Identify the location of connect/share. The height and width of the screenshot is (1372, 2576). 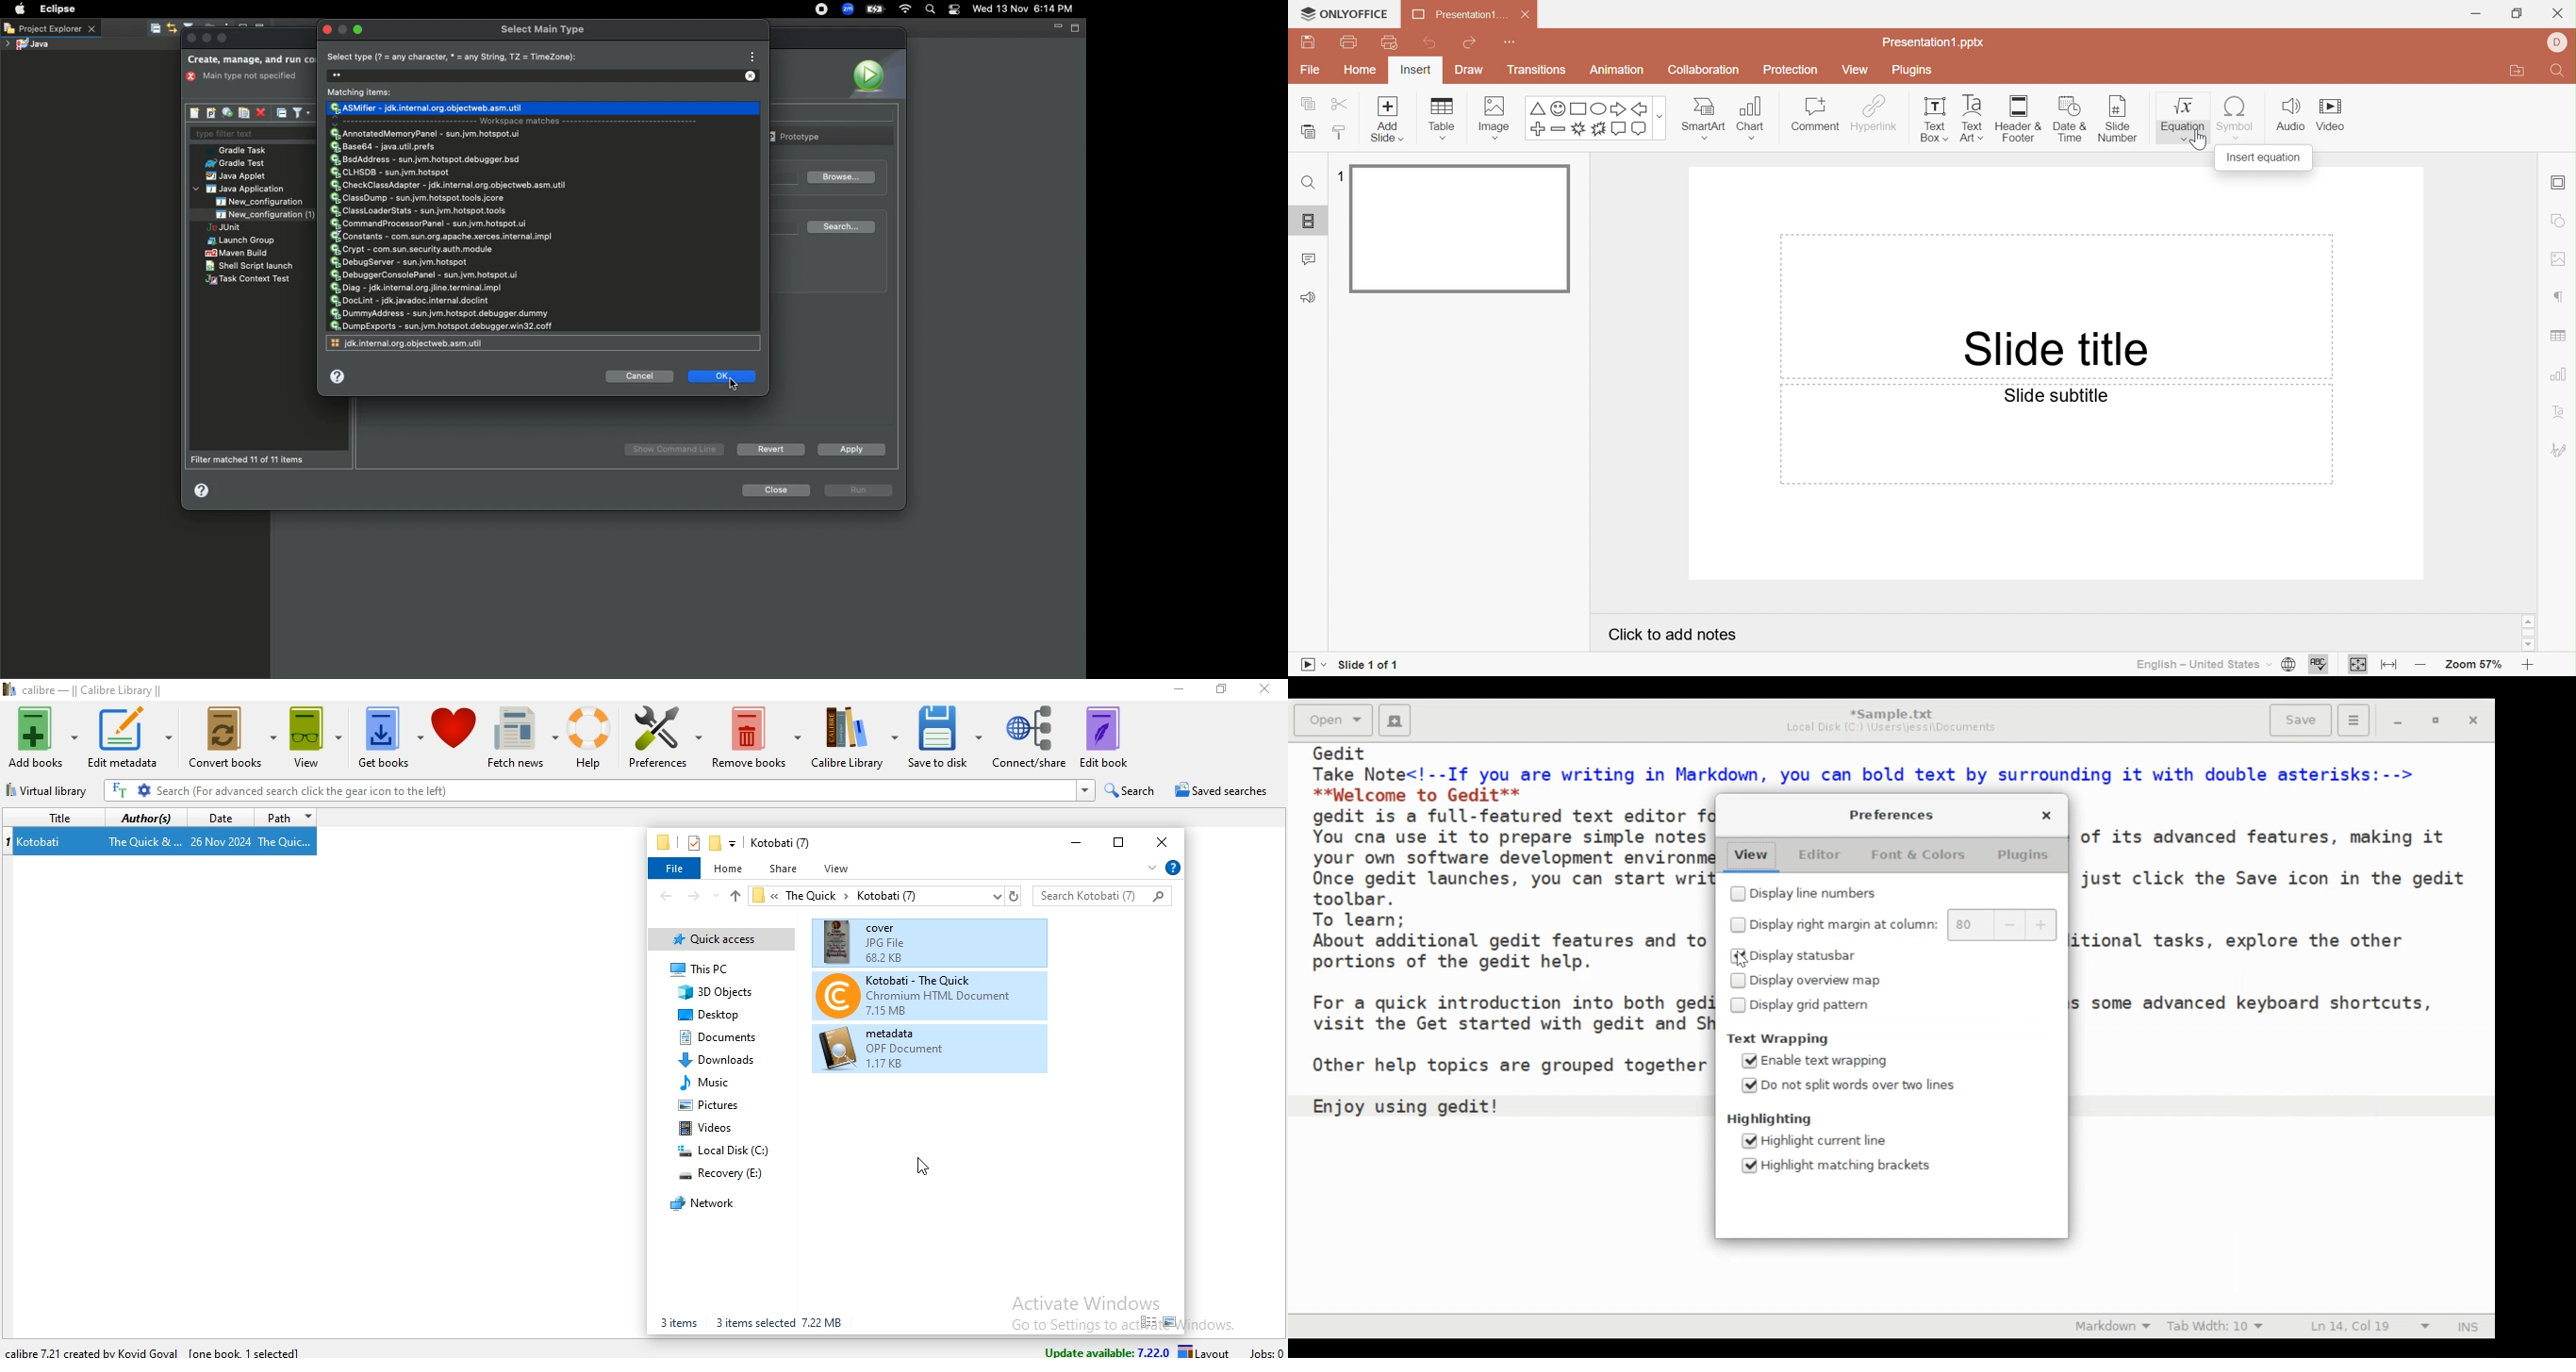
(1030, 737).